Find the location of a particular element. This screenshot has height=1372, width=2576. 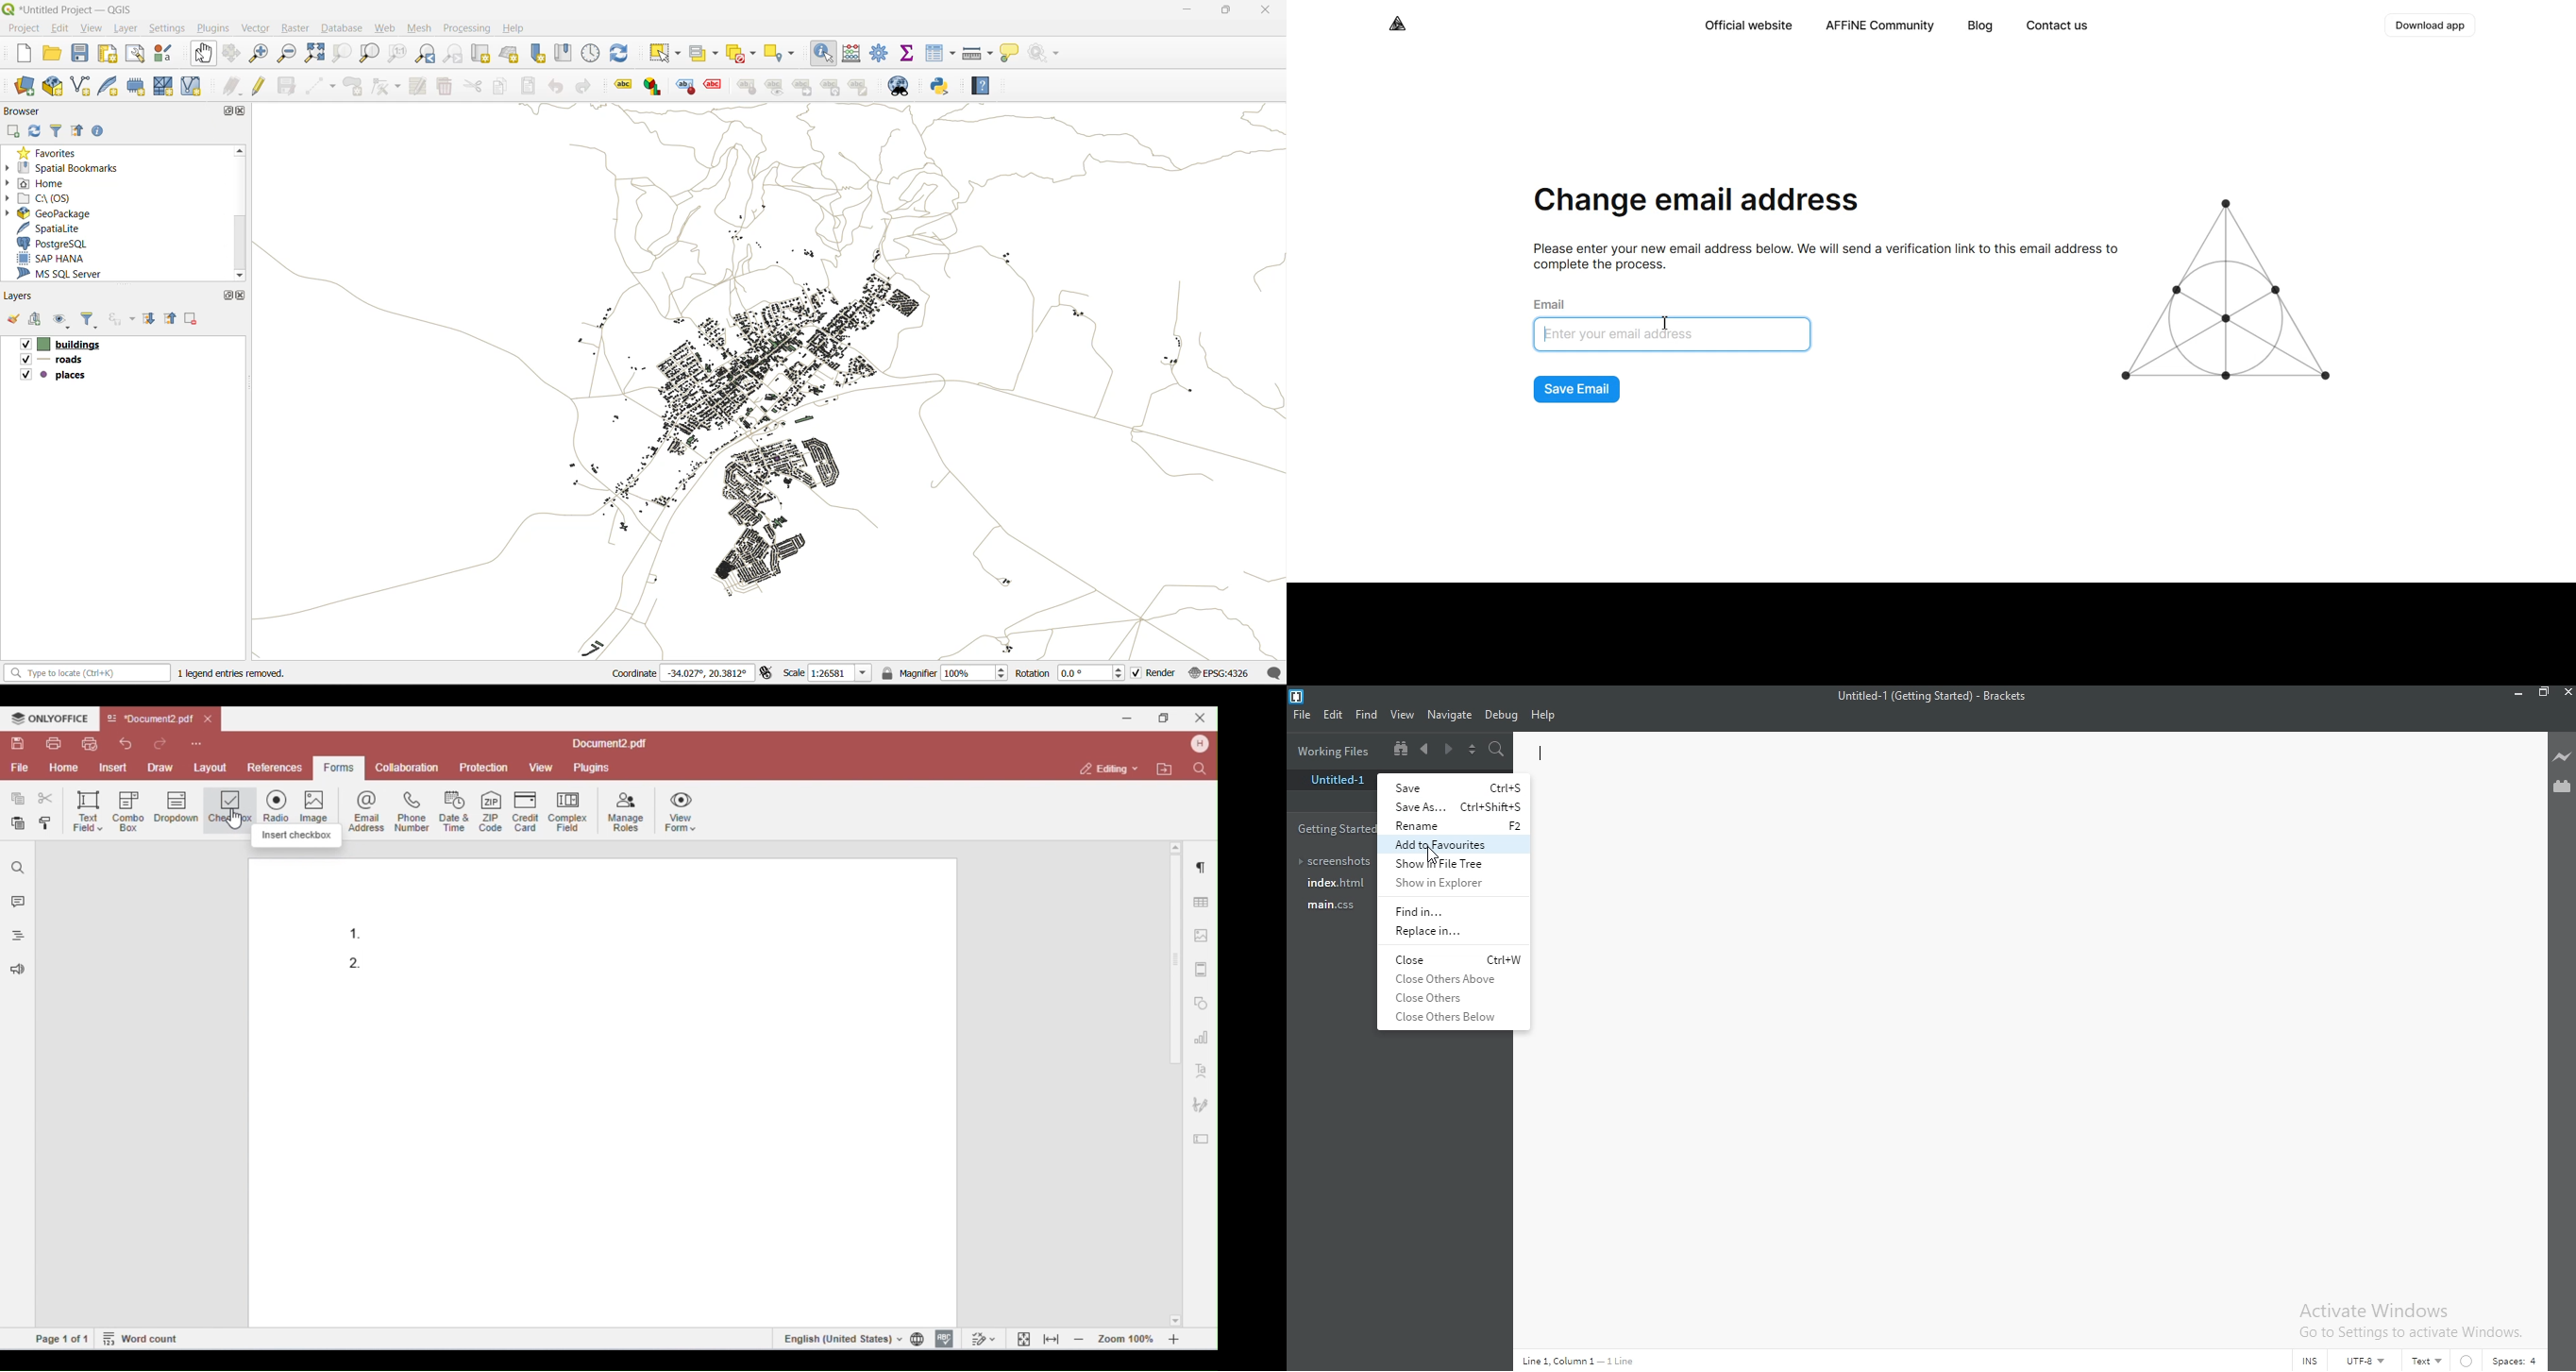

FIle is located at coordinates (1300, 715).